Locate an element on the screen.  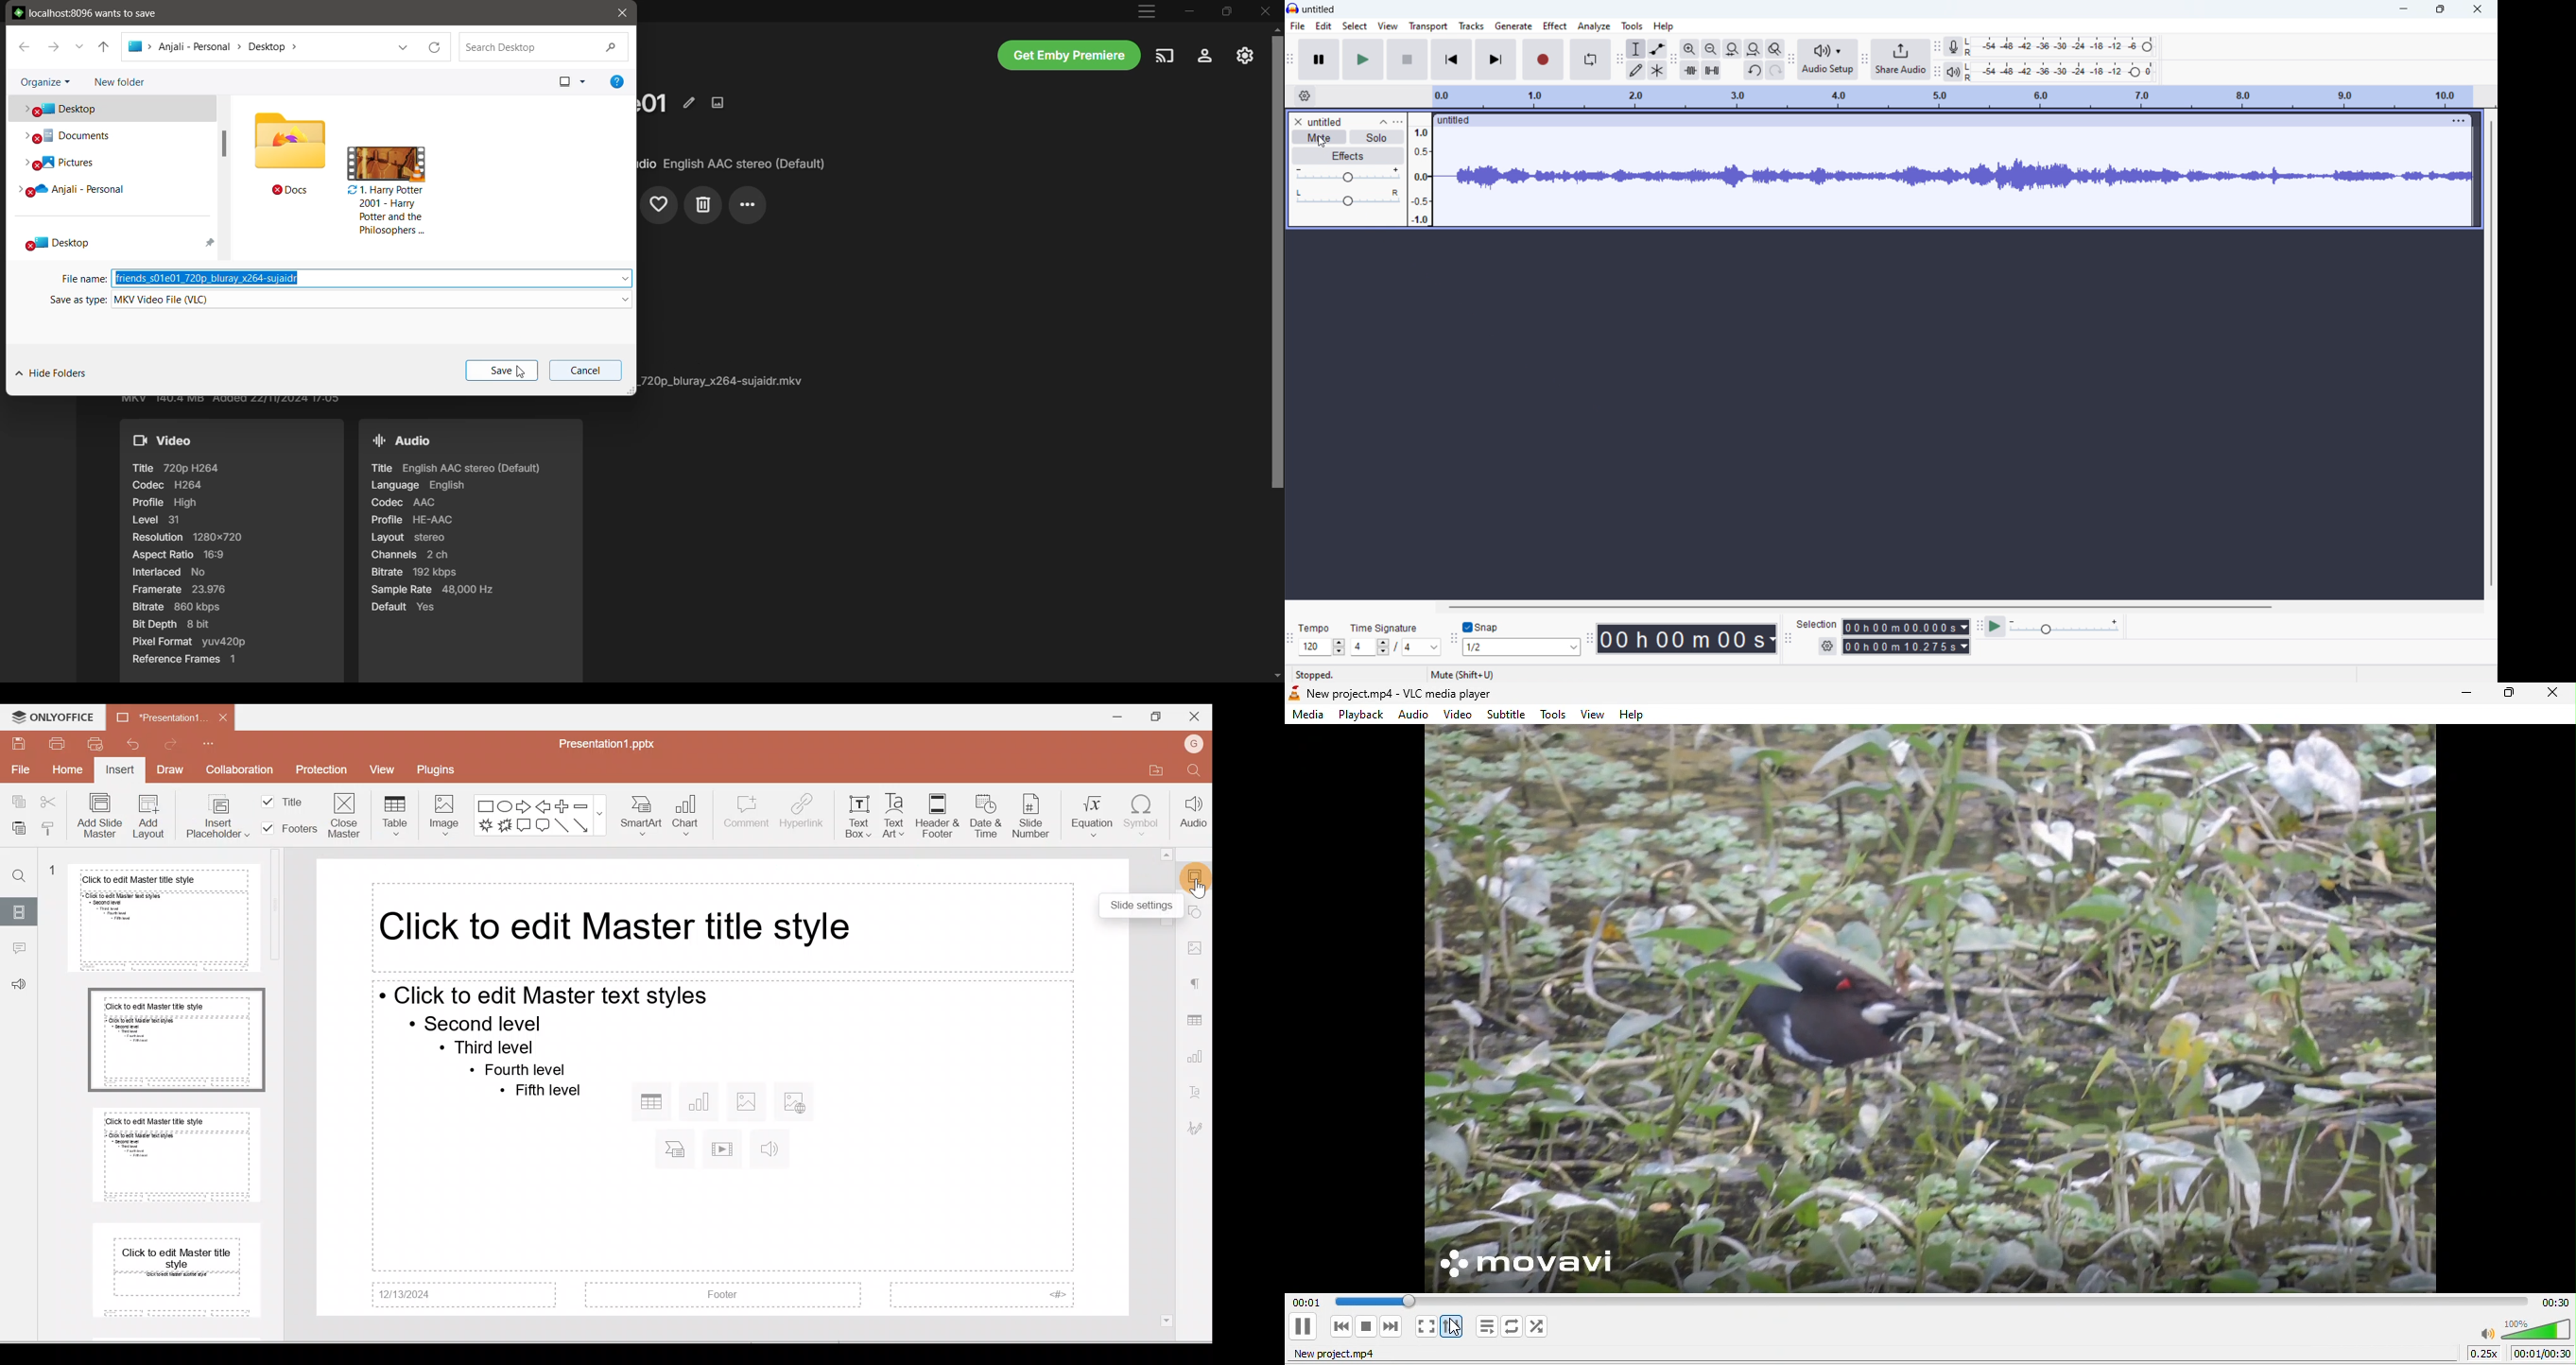
Table settings is located at coordinates (1196, 1019).